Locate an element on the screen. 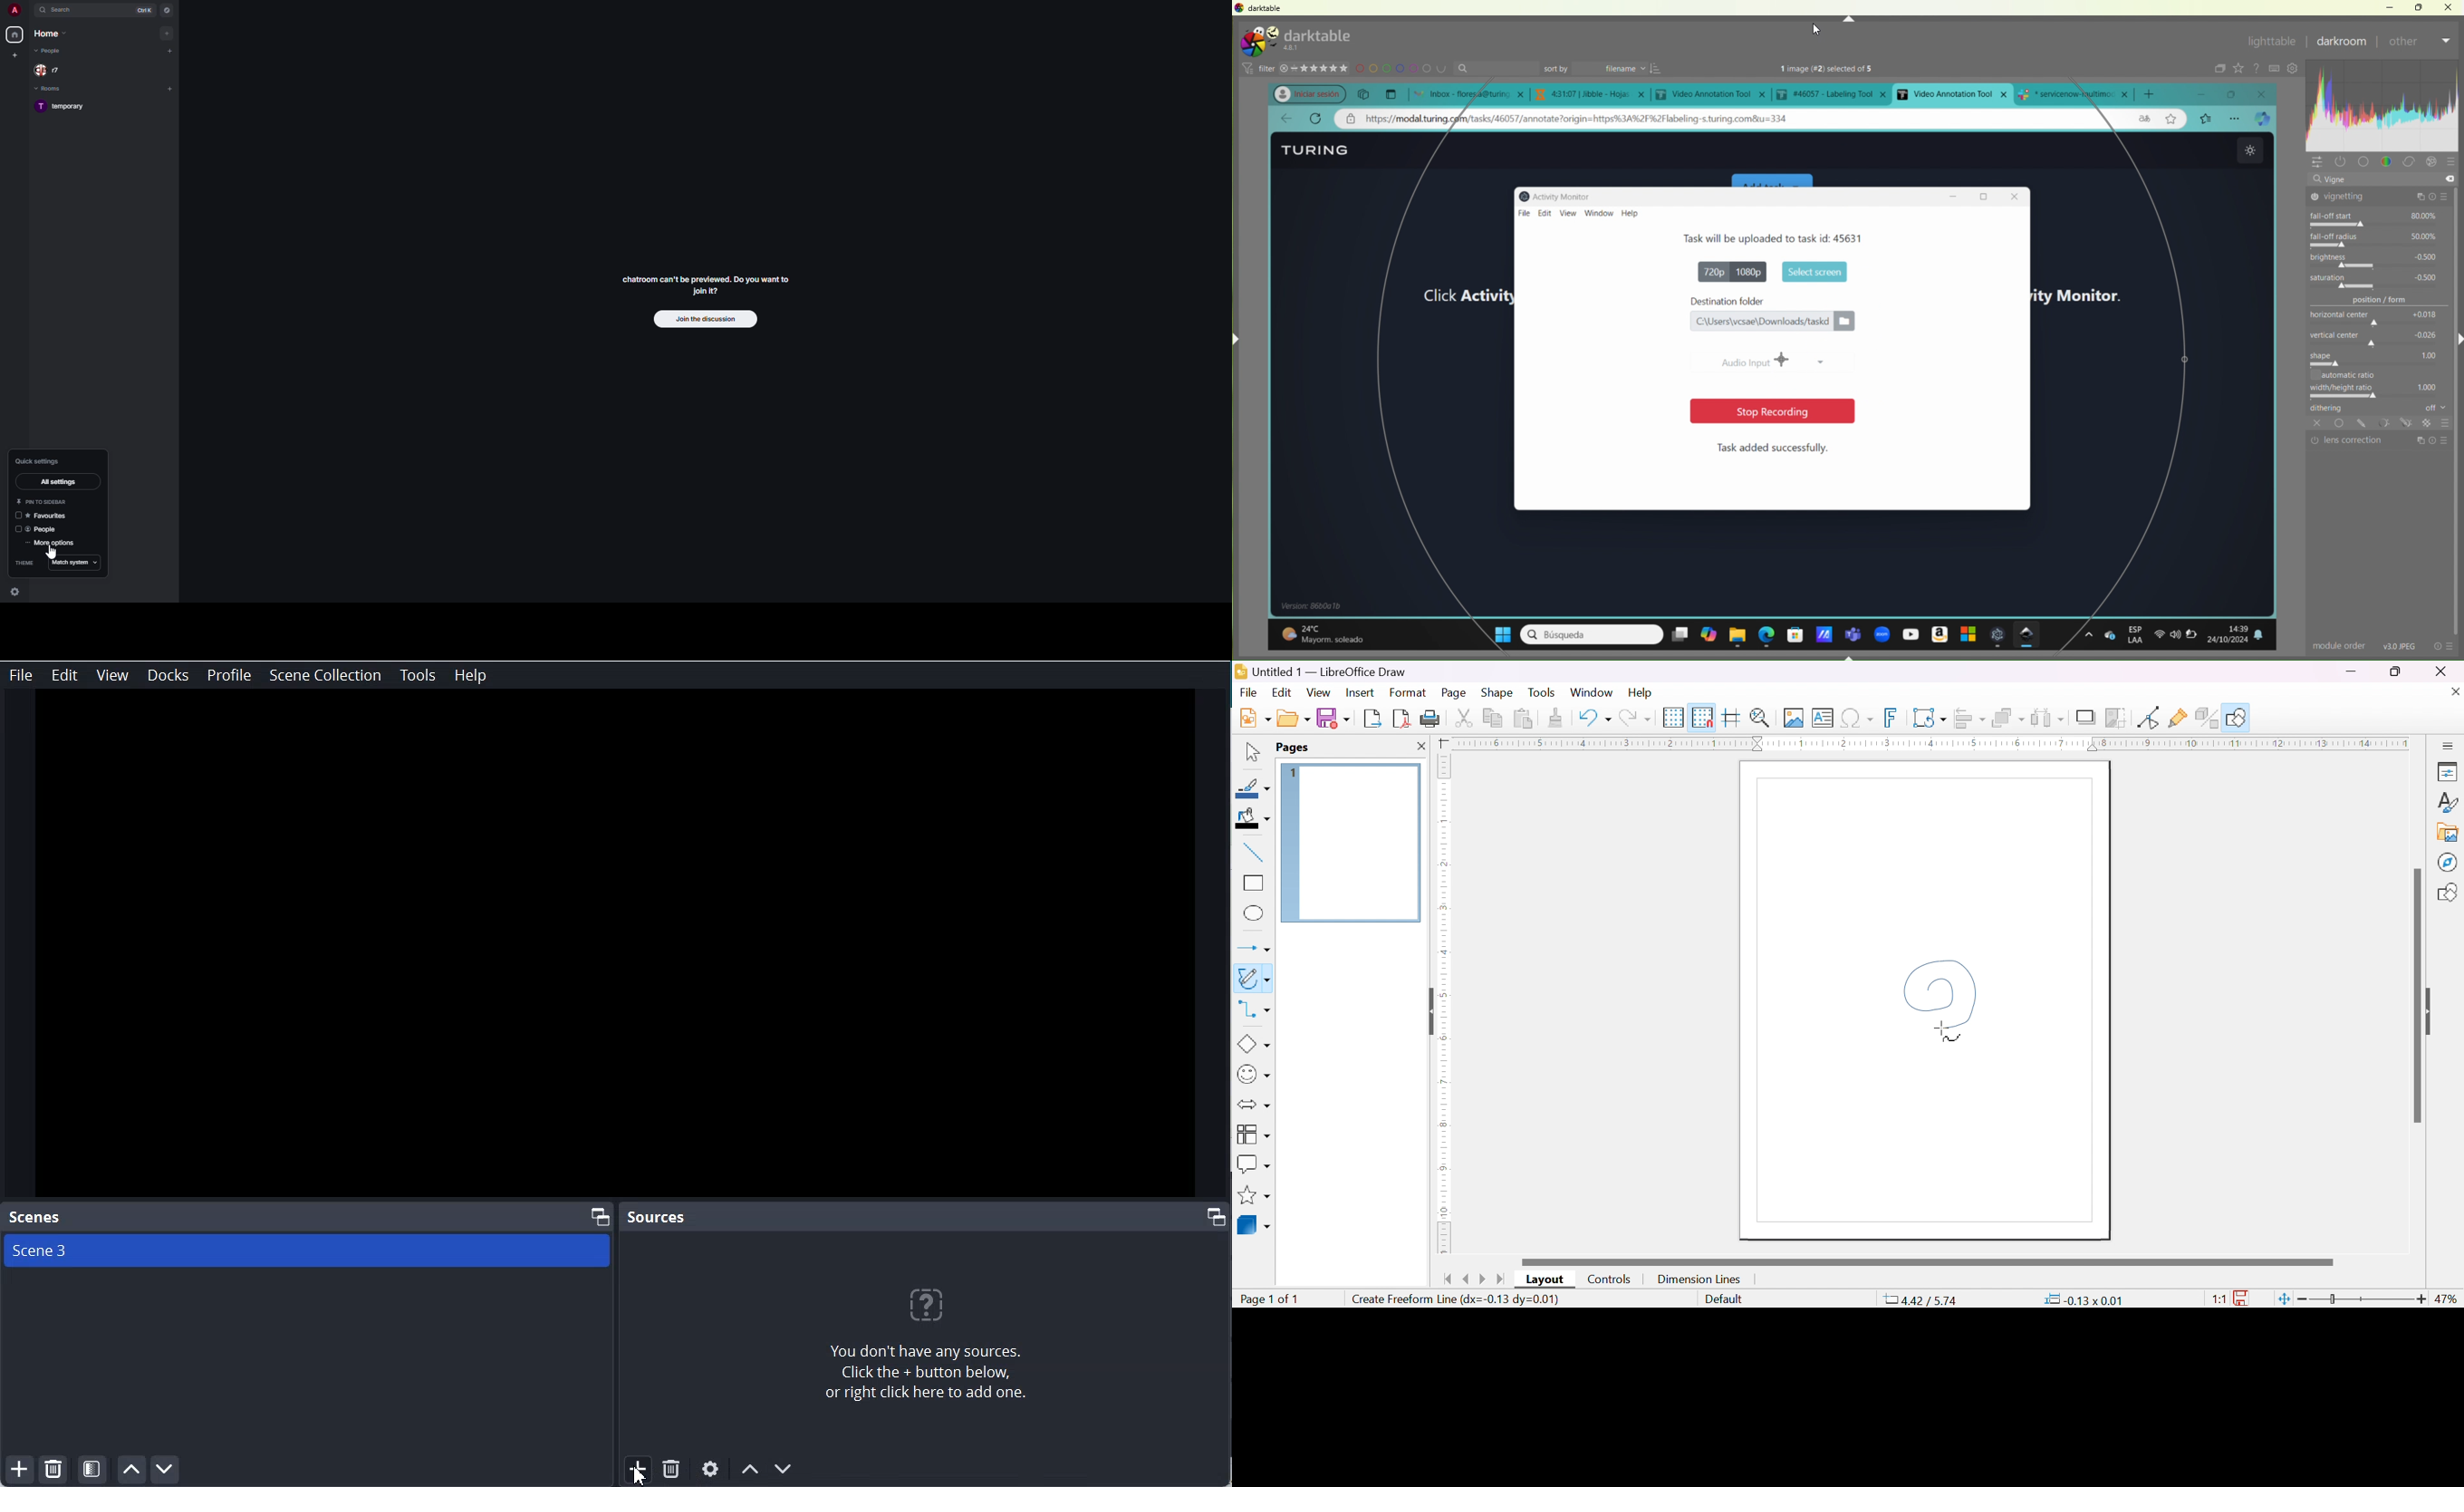 The height and width of the screenshot is (1512, 2464). 1:1 is located at coordinates (2220, 1300).